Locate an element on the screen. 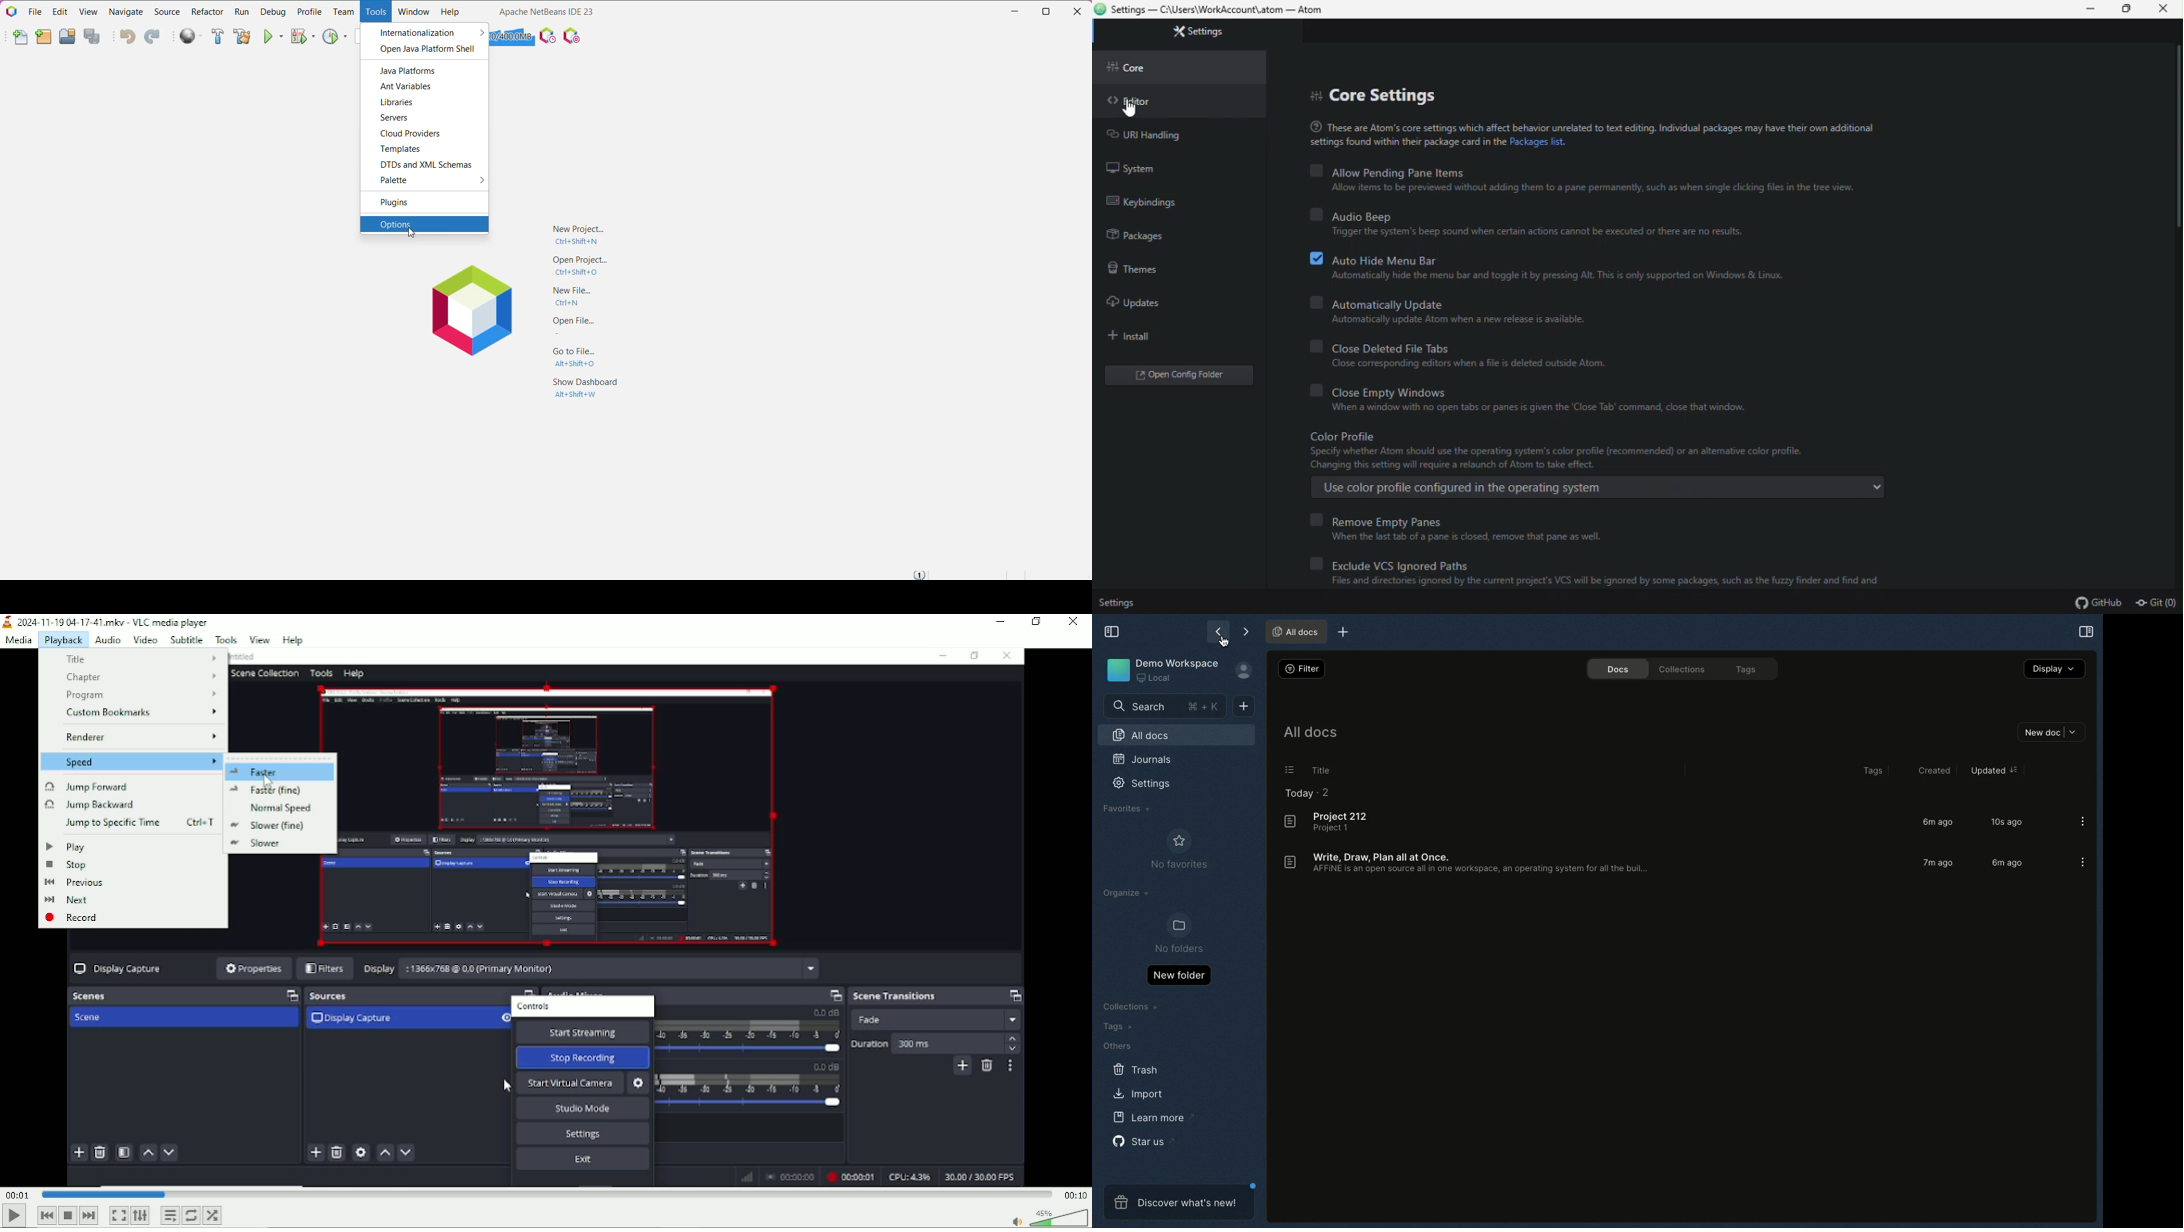 The image size is (2184, 1232). Collections. is located at coordinates (1687, 669).